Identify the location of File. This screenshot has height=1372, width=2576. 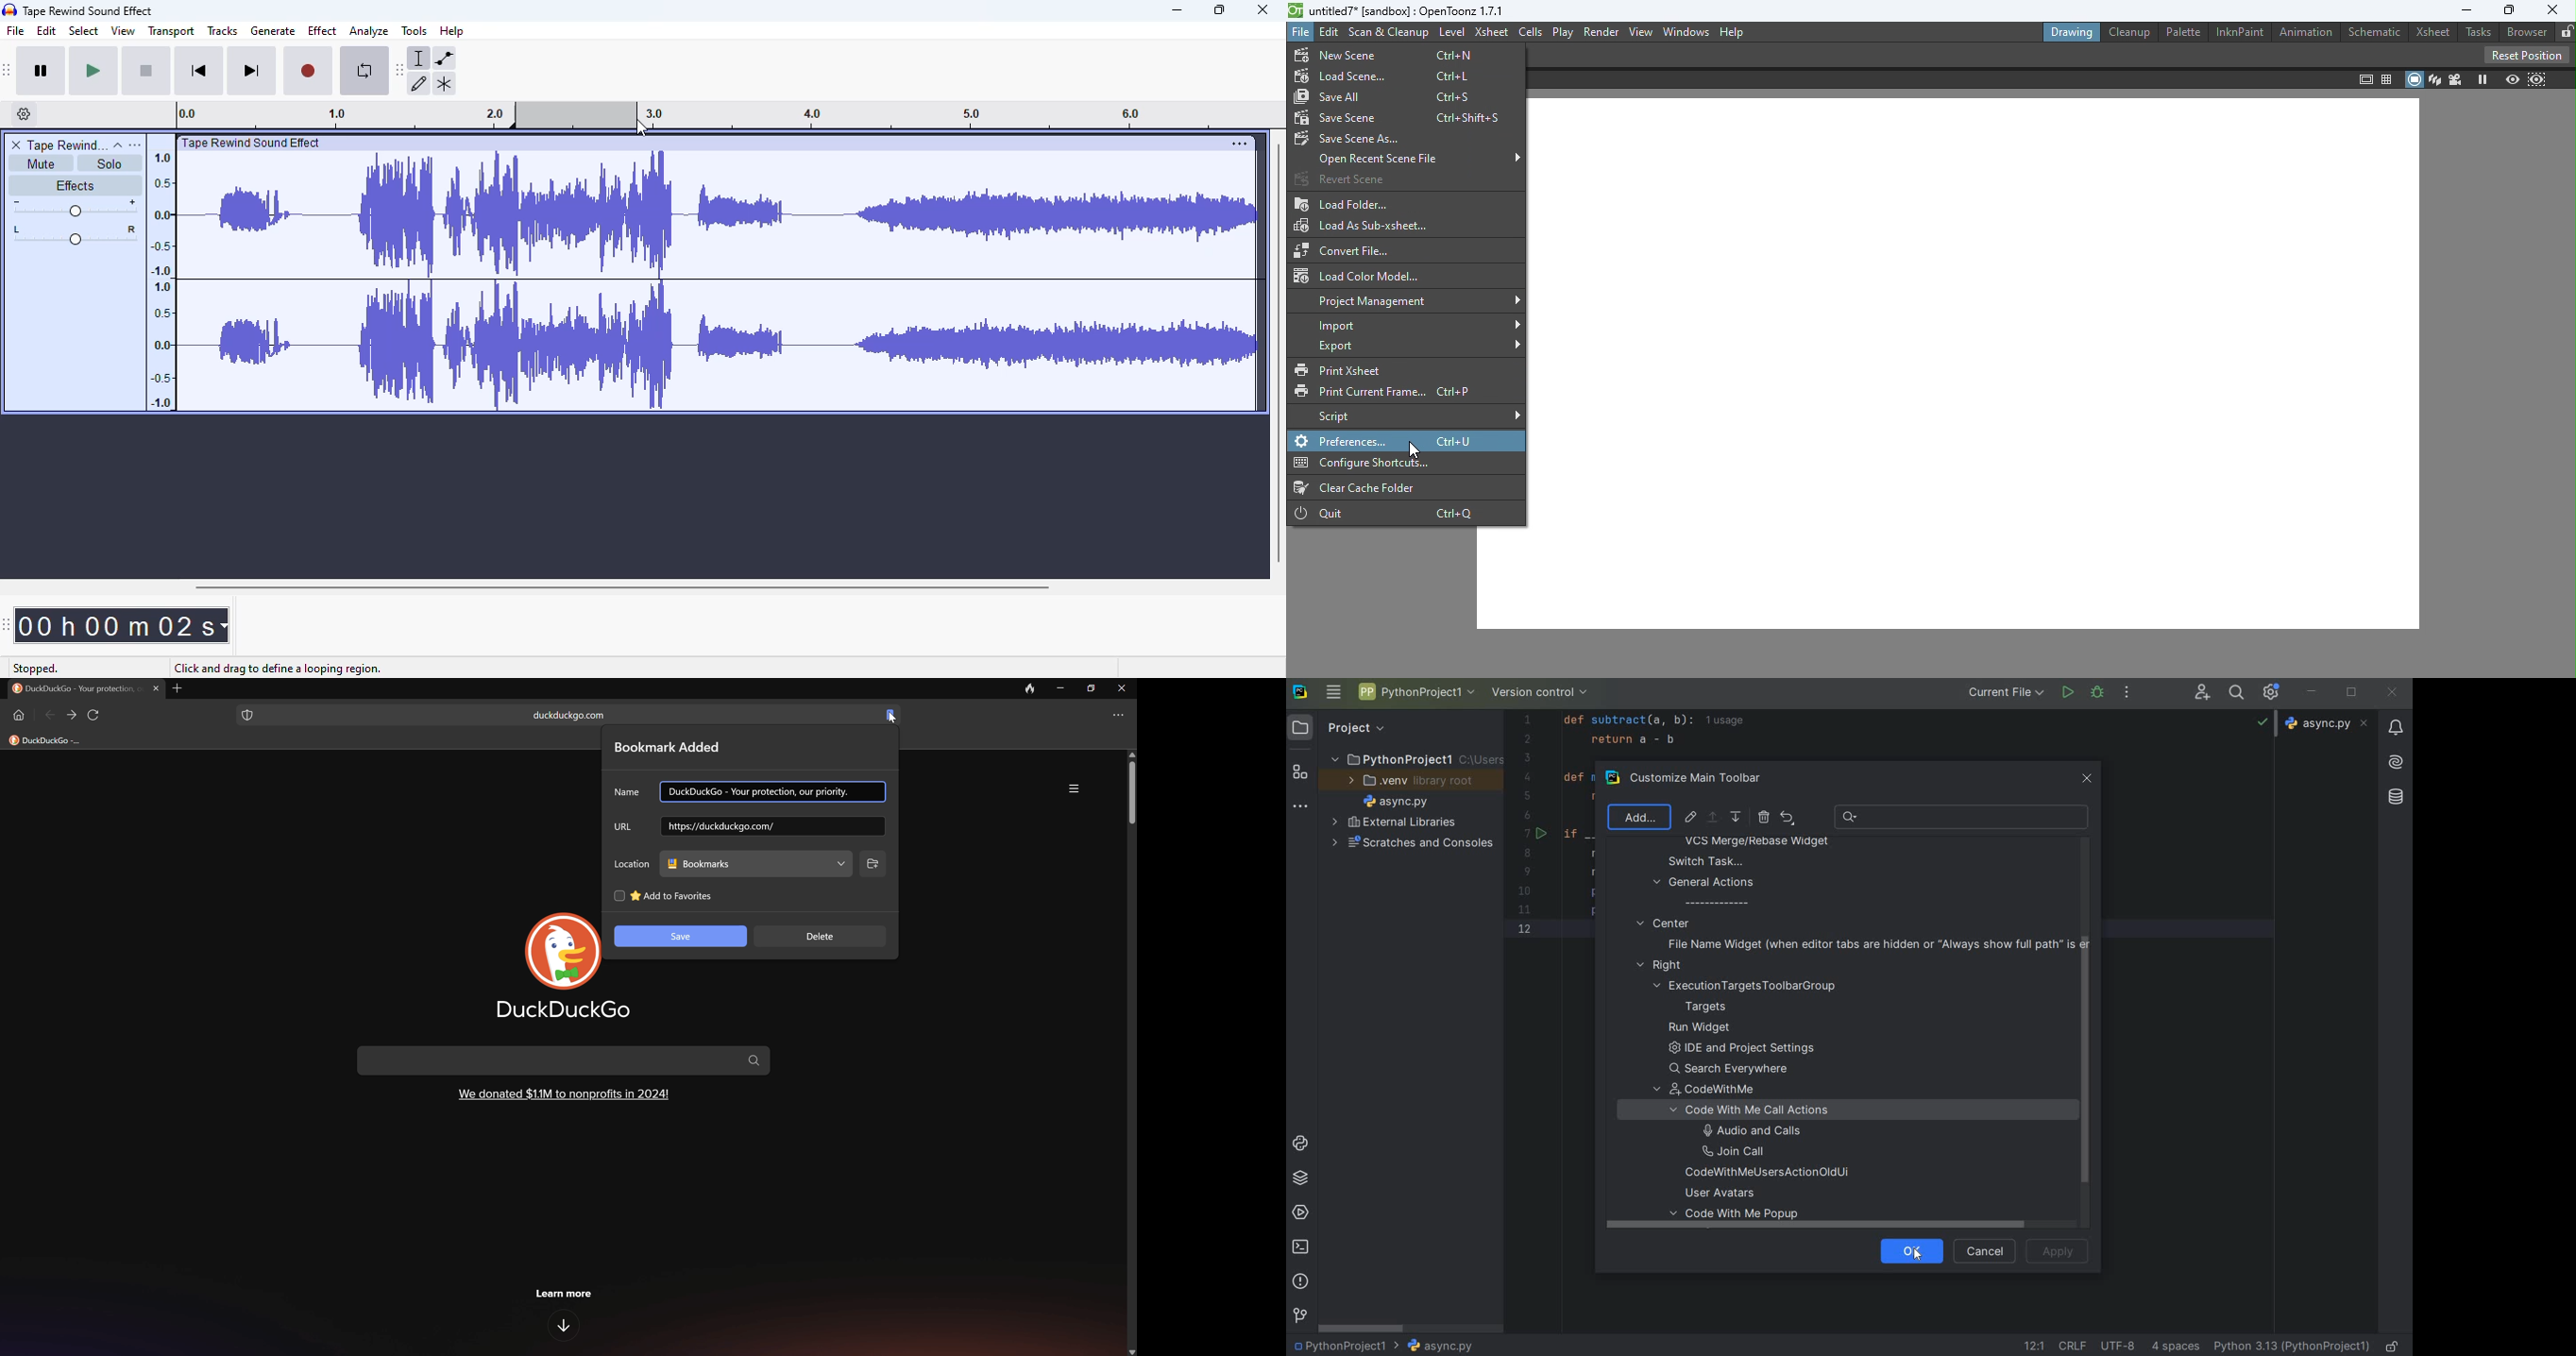
(1300, 33).